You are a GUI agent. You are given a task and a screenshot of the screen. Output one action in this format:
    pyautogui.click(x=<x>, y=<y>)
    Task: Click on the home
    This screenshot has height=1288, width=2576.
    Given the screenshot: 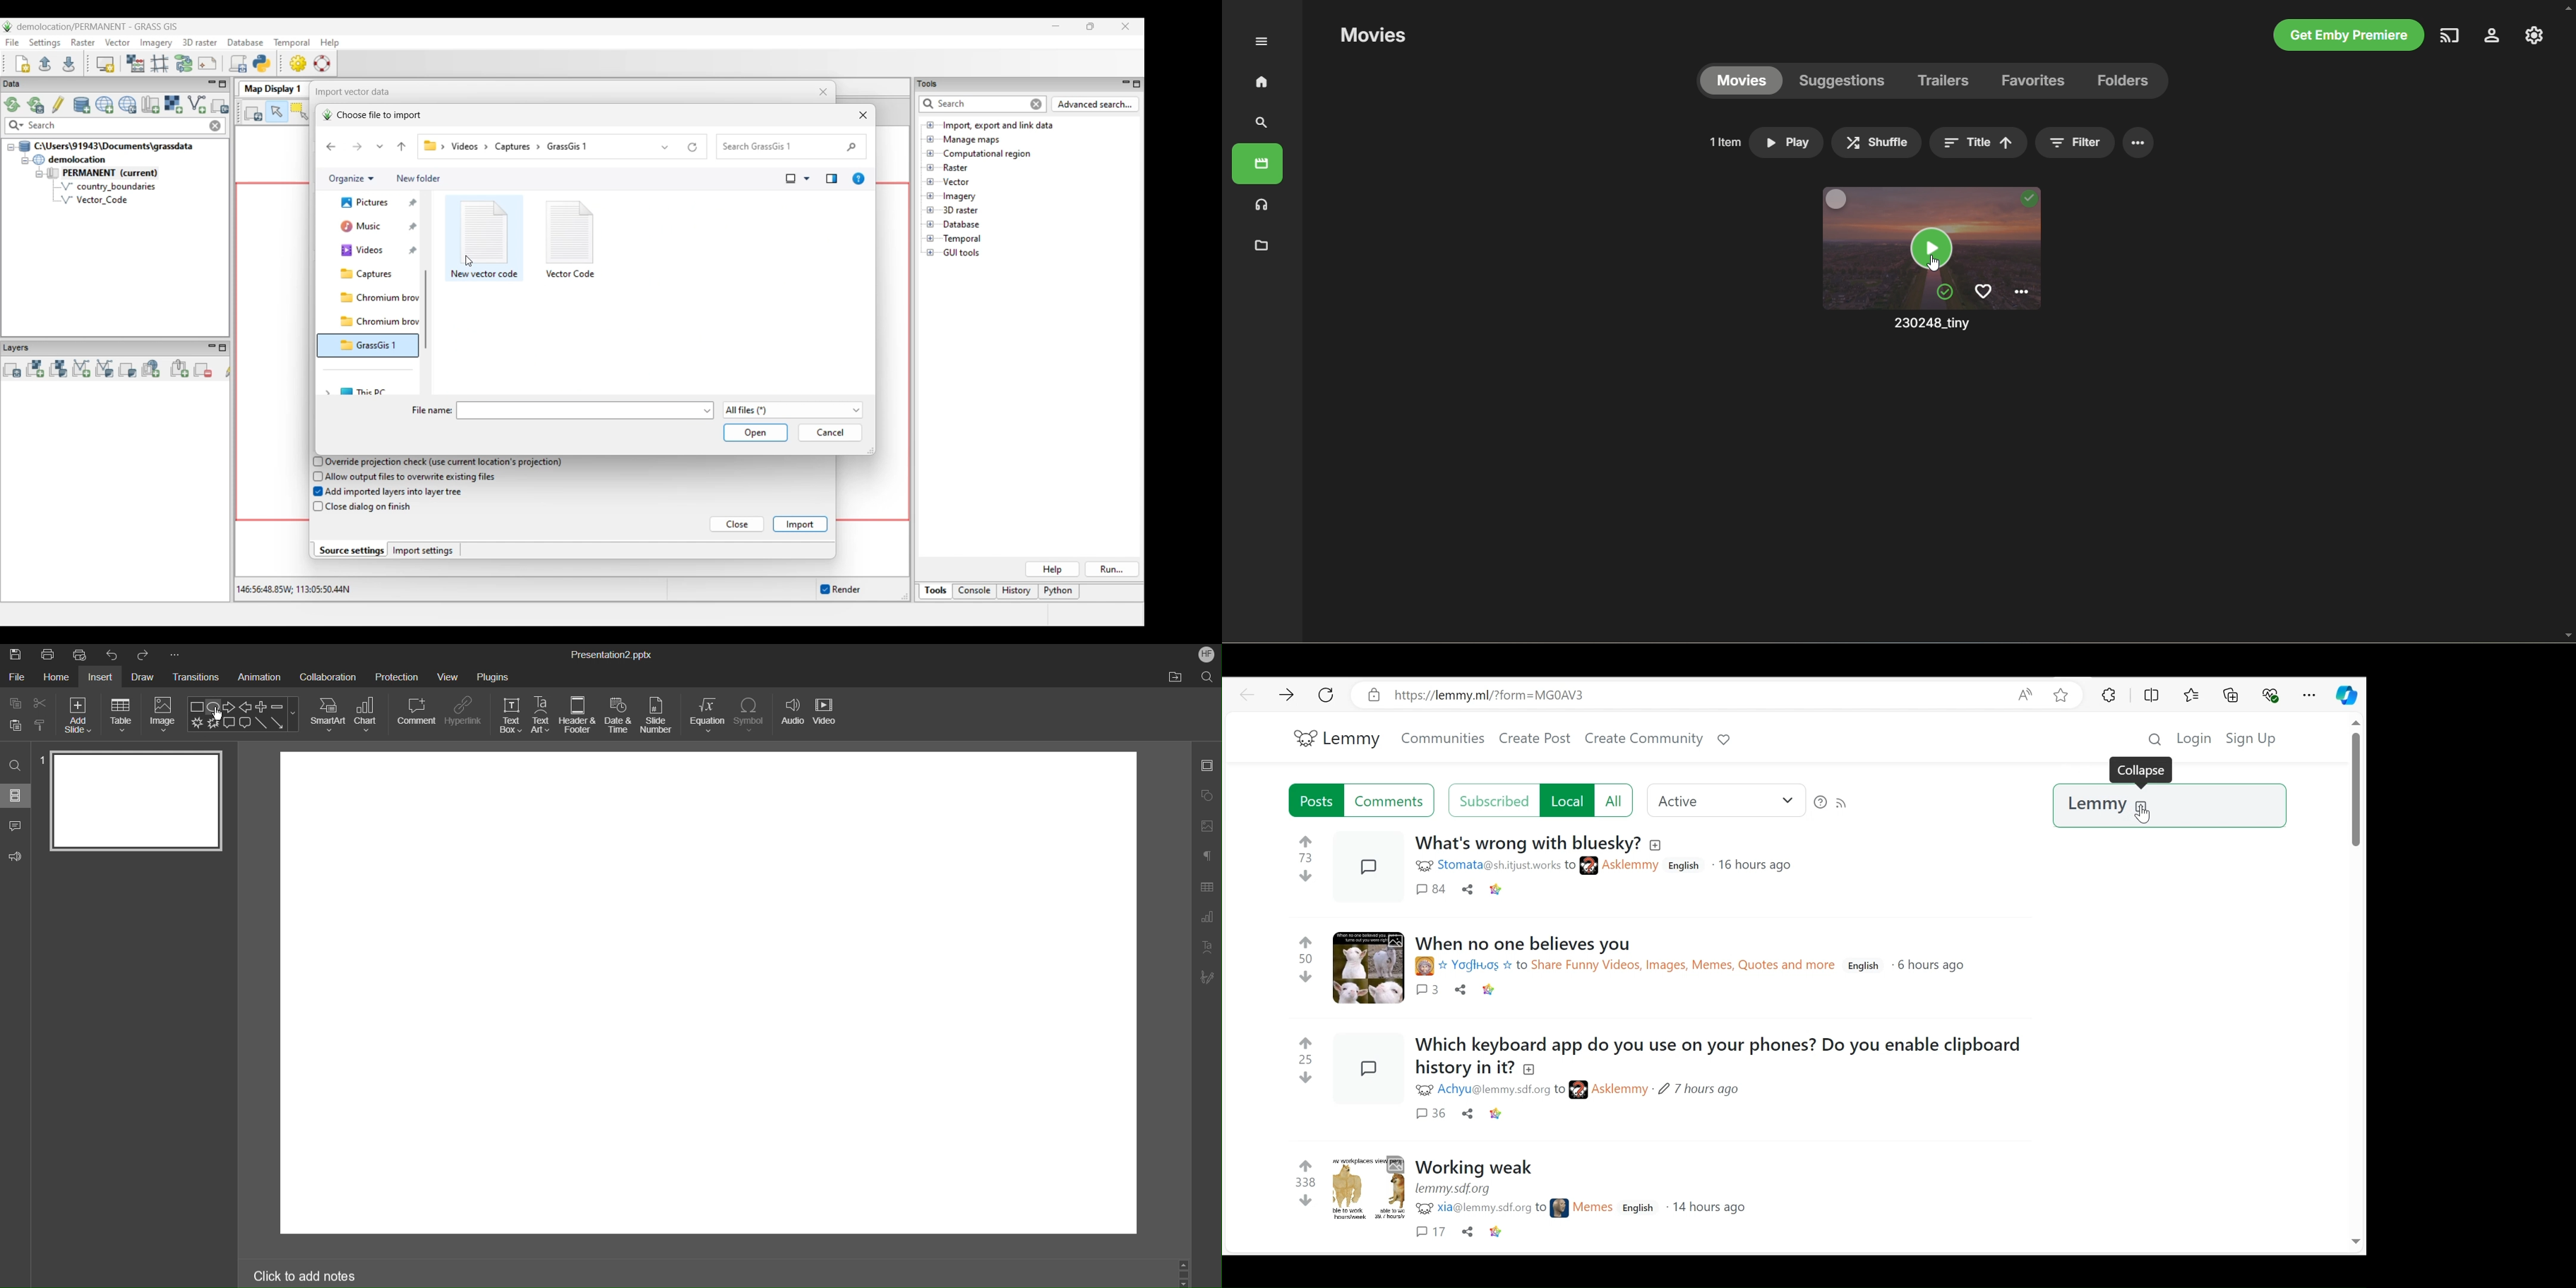 What is the action you would take?
    pyautogui.click(x=1258, y=83)
    